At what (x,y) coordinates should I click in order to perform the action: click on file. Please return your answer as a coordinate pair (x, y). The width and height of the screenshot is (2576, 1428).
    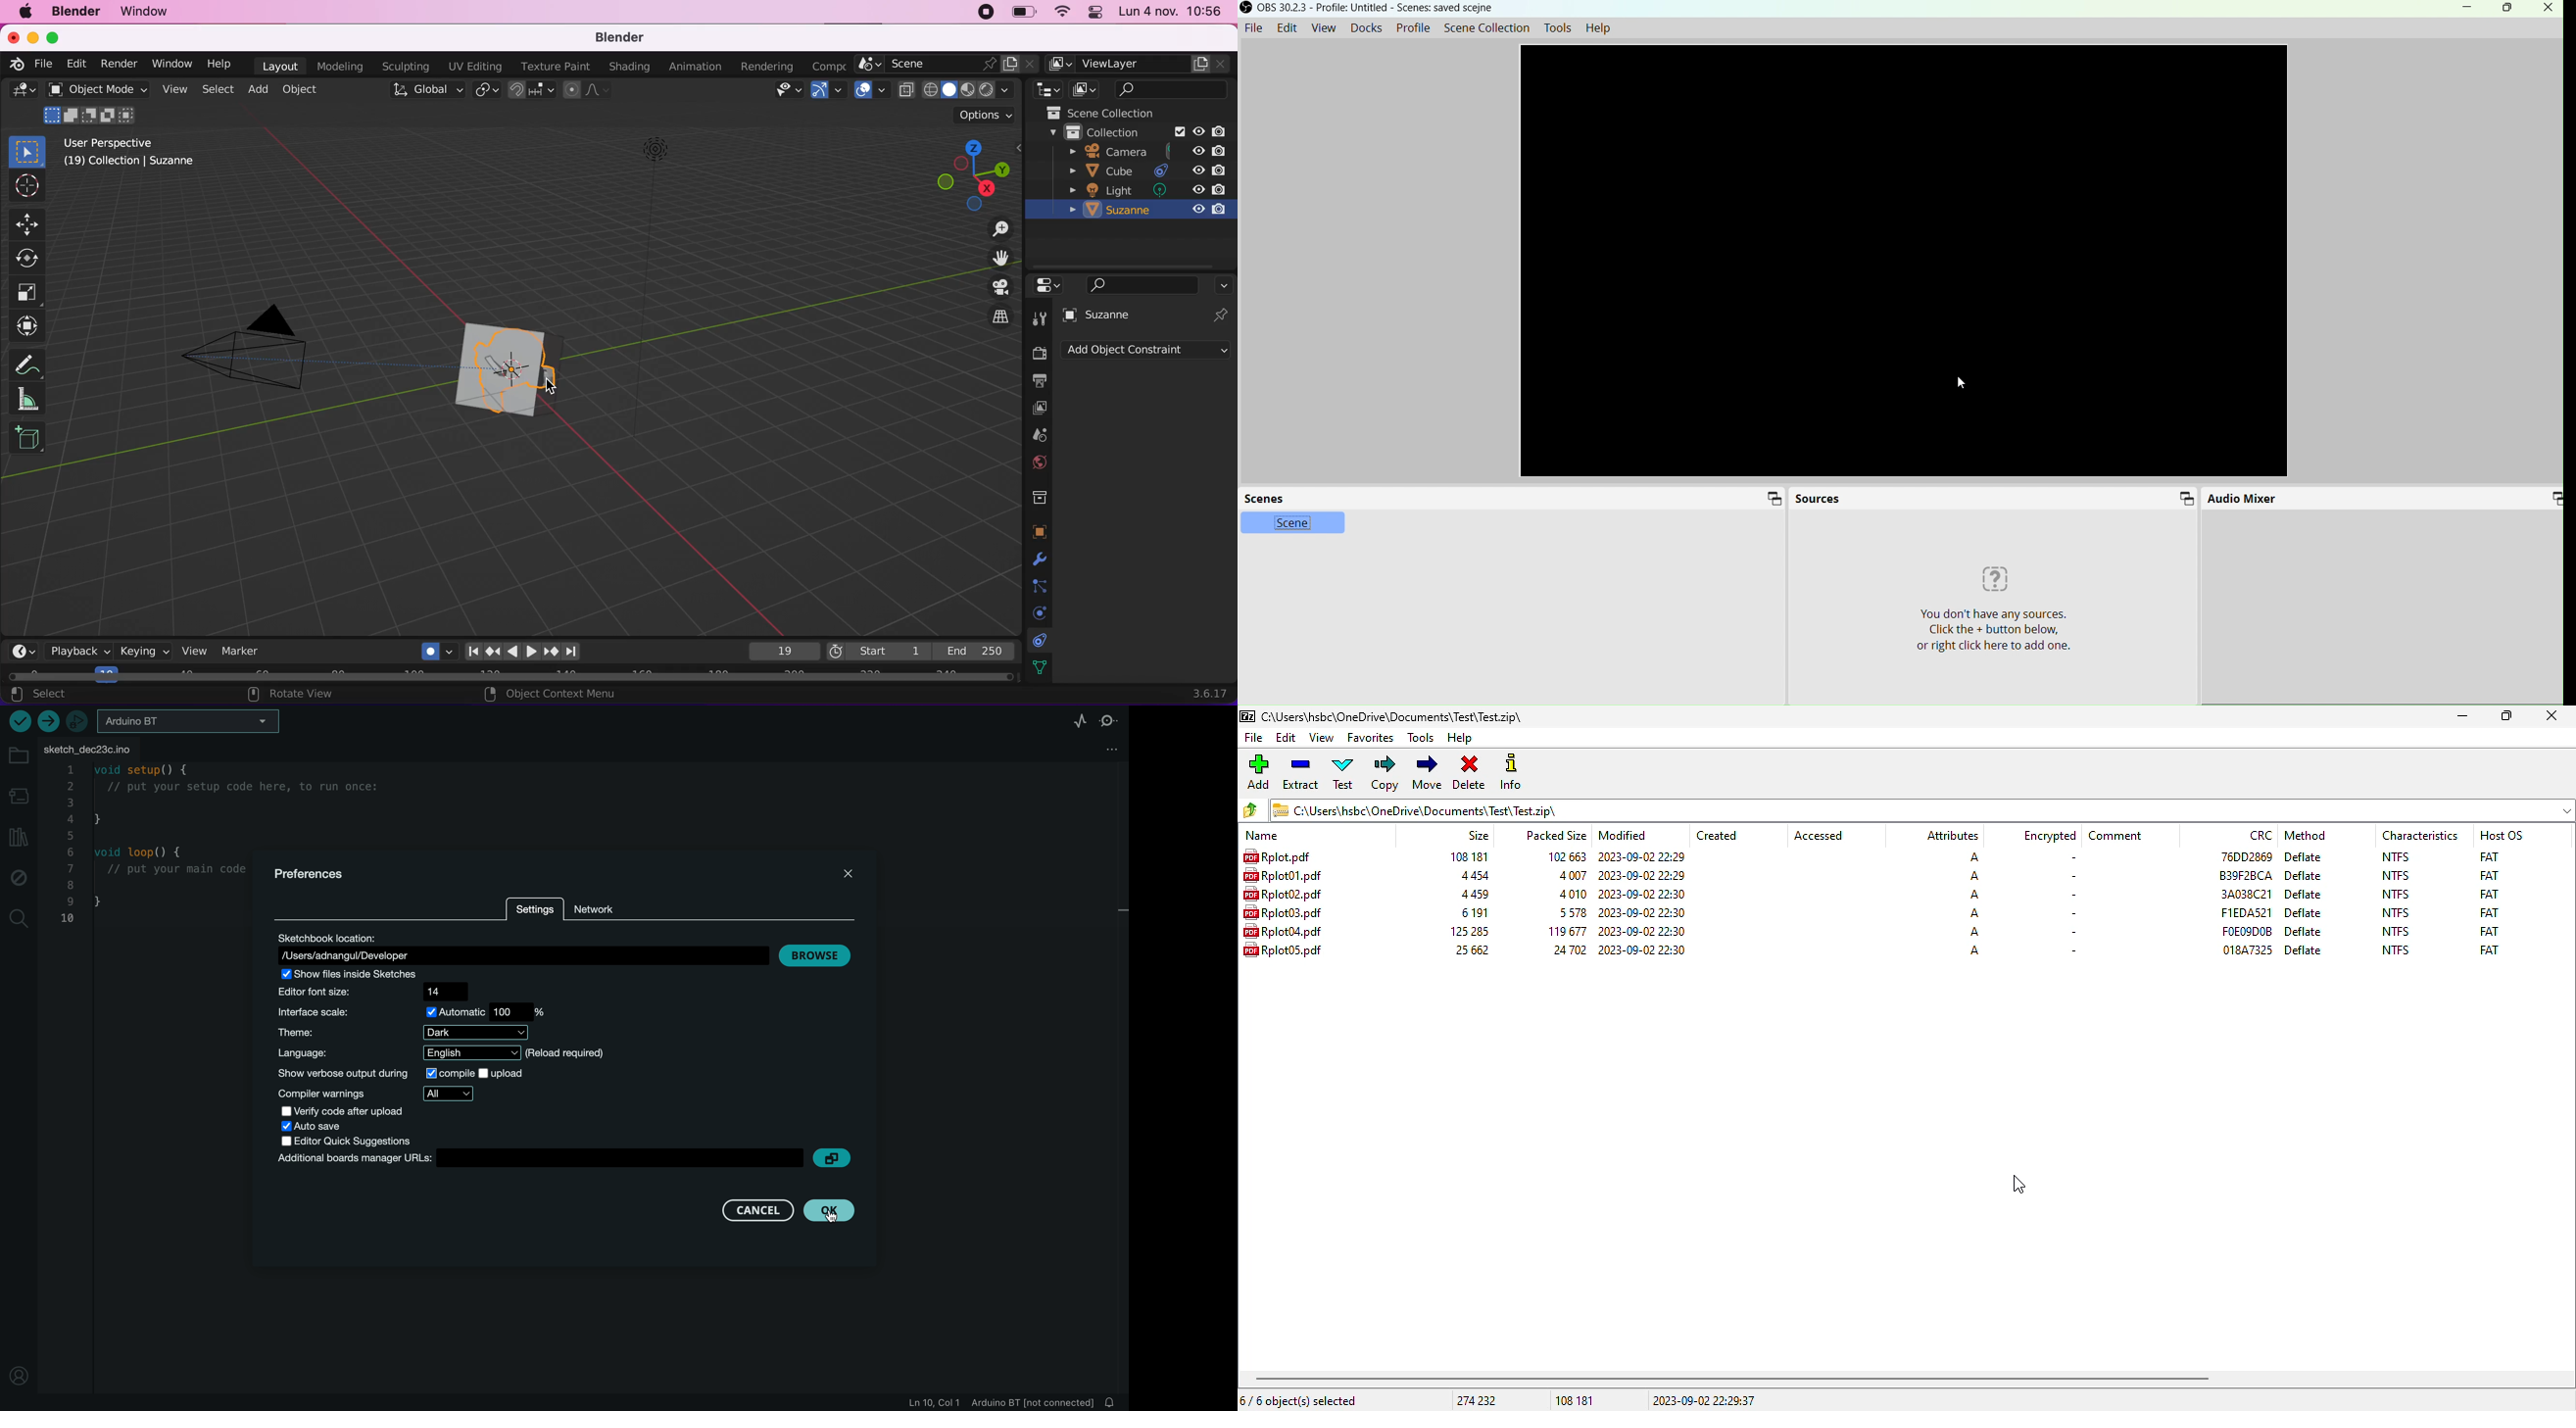
    Looking at the image, I should click on (1255, 738).